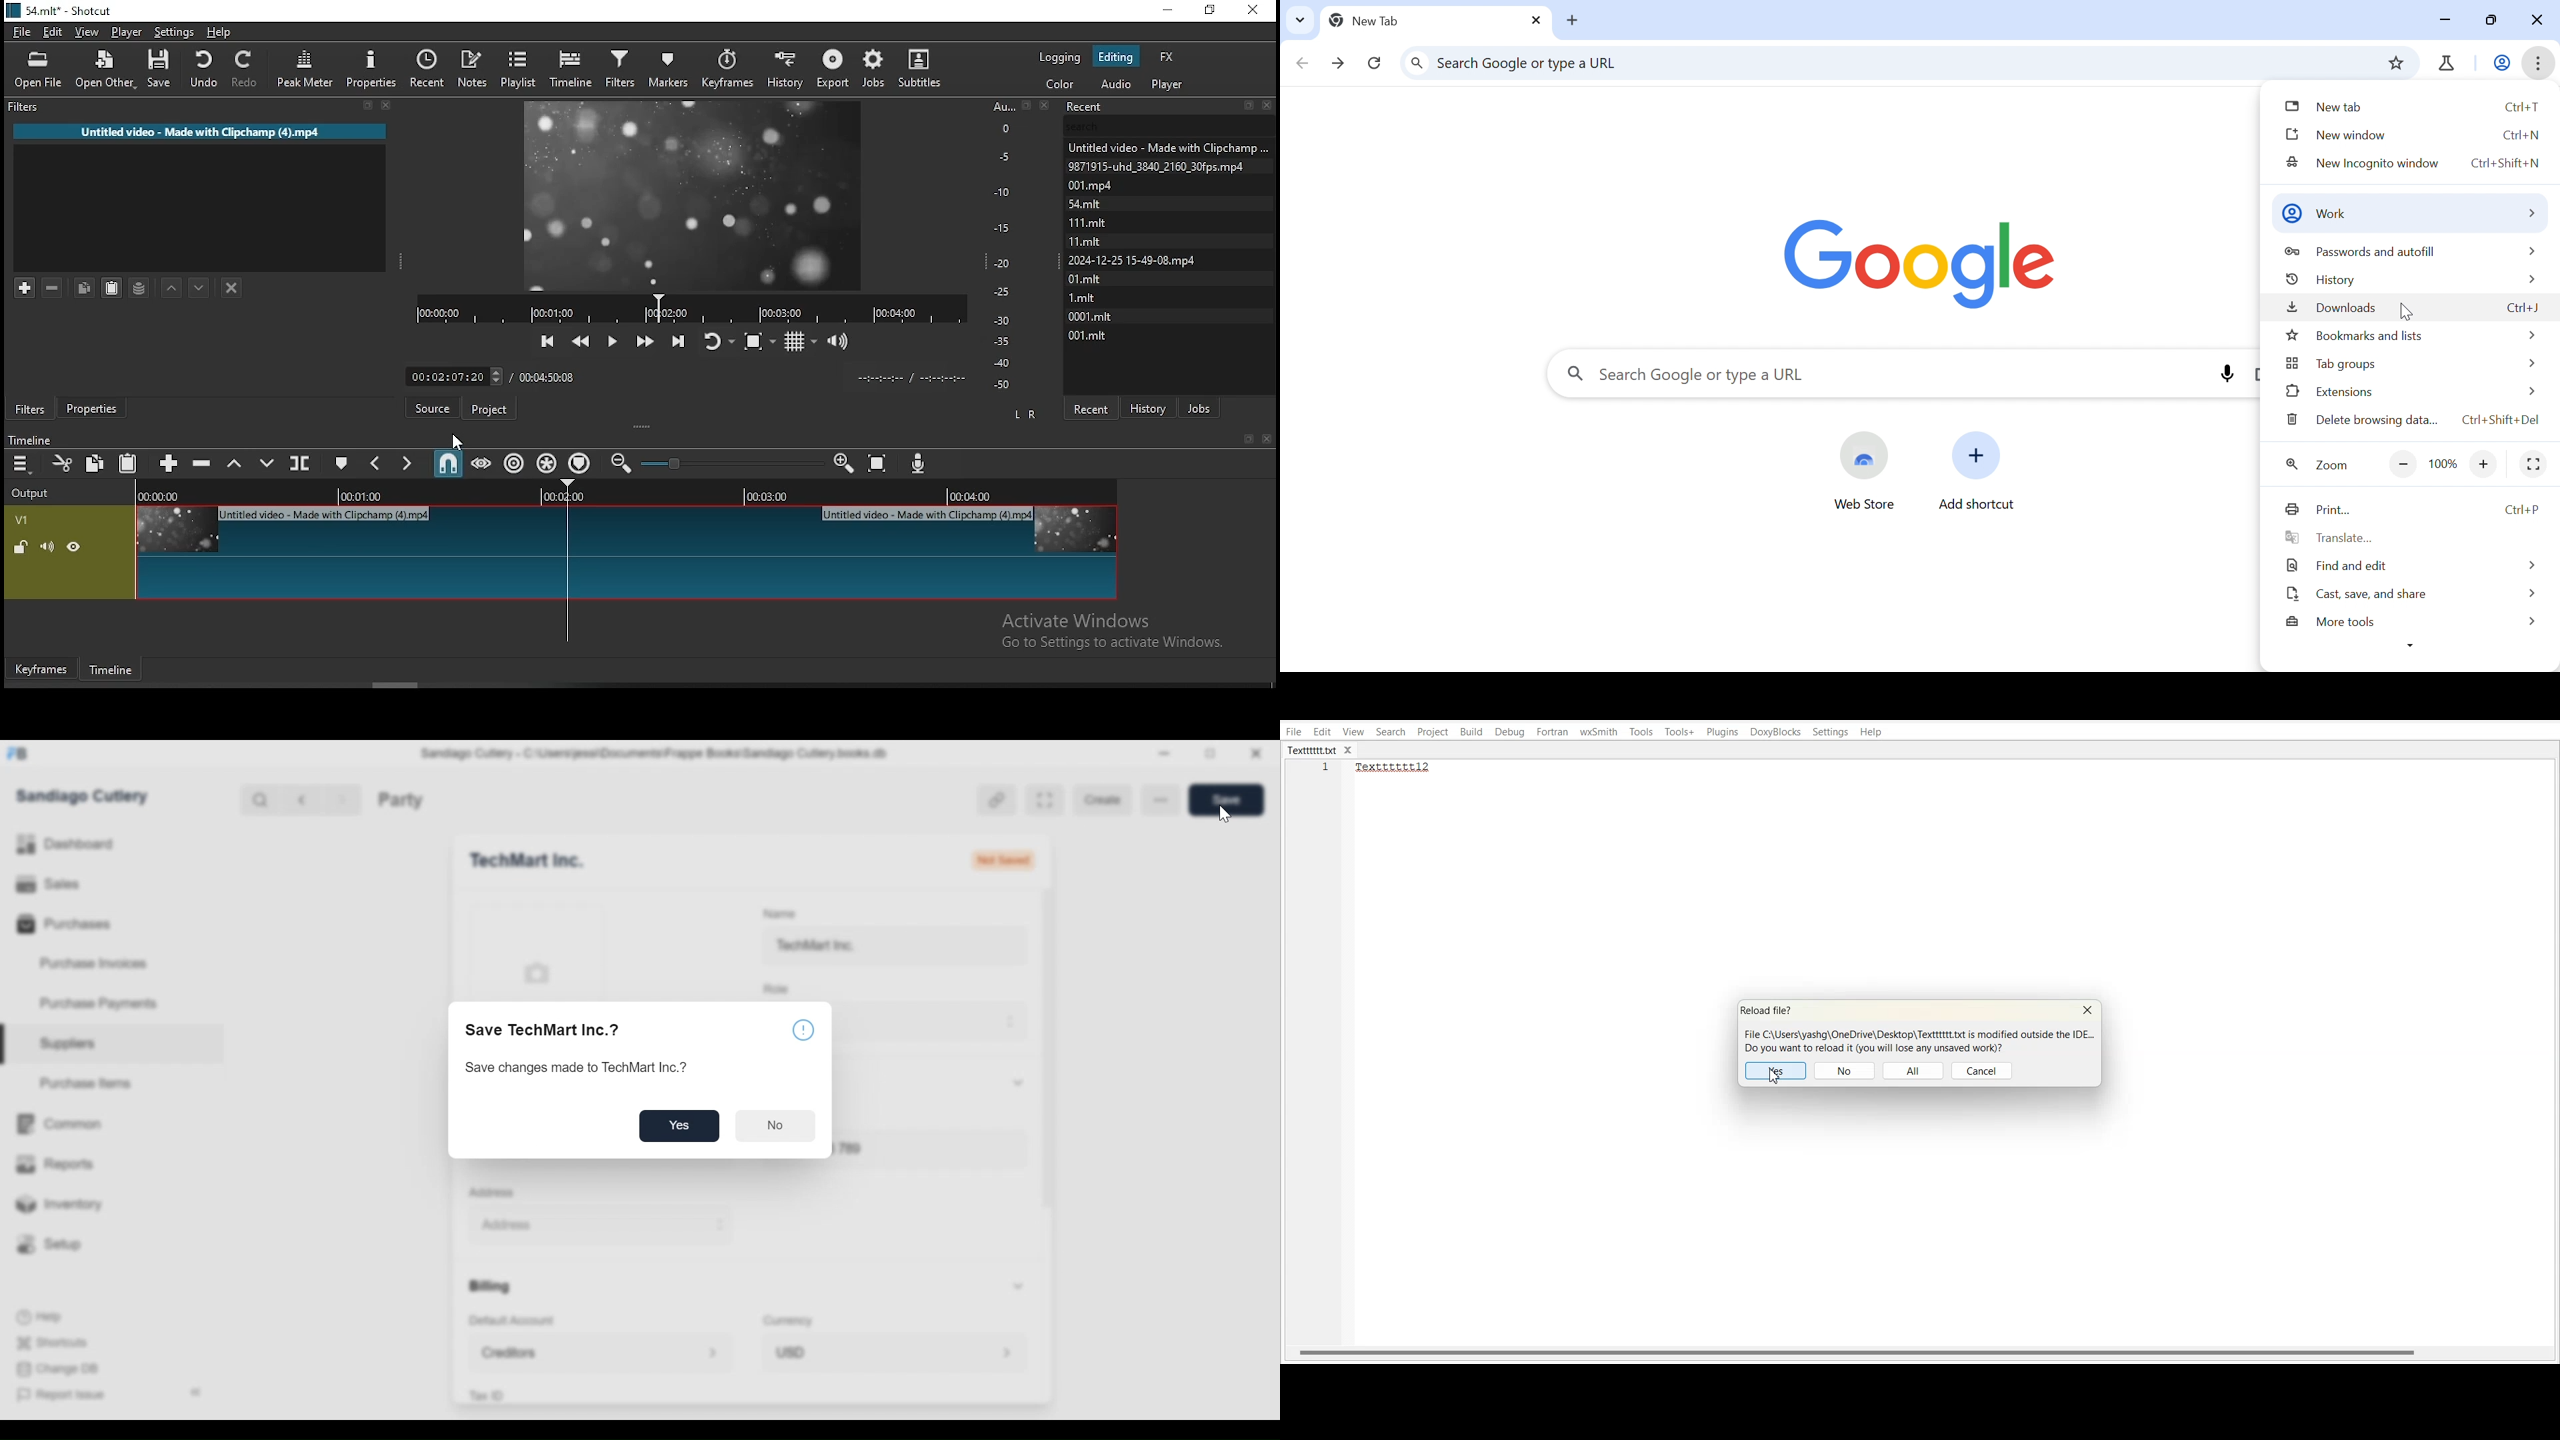  What do you see at coordinates (642, 339) in the screenshot?
I see `play quickly forwards` at bounding box center [642, 339].